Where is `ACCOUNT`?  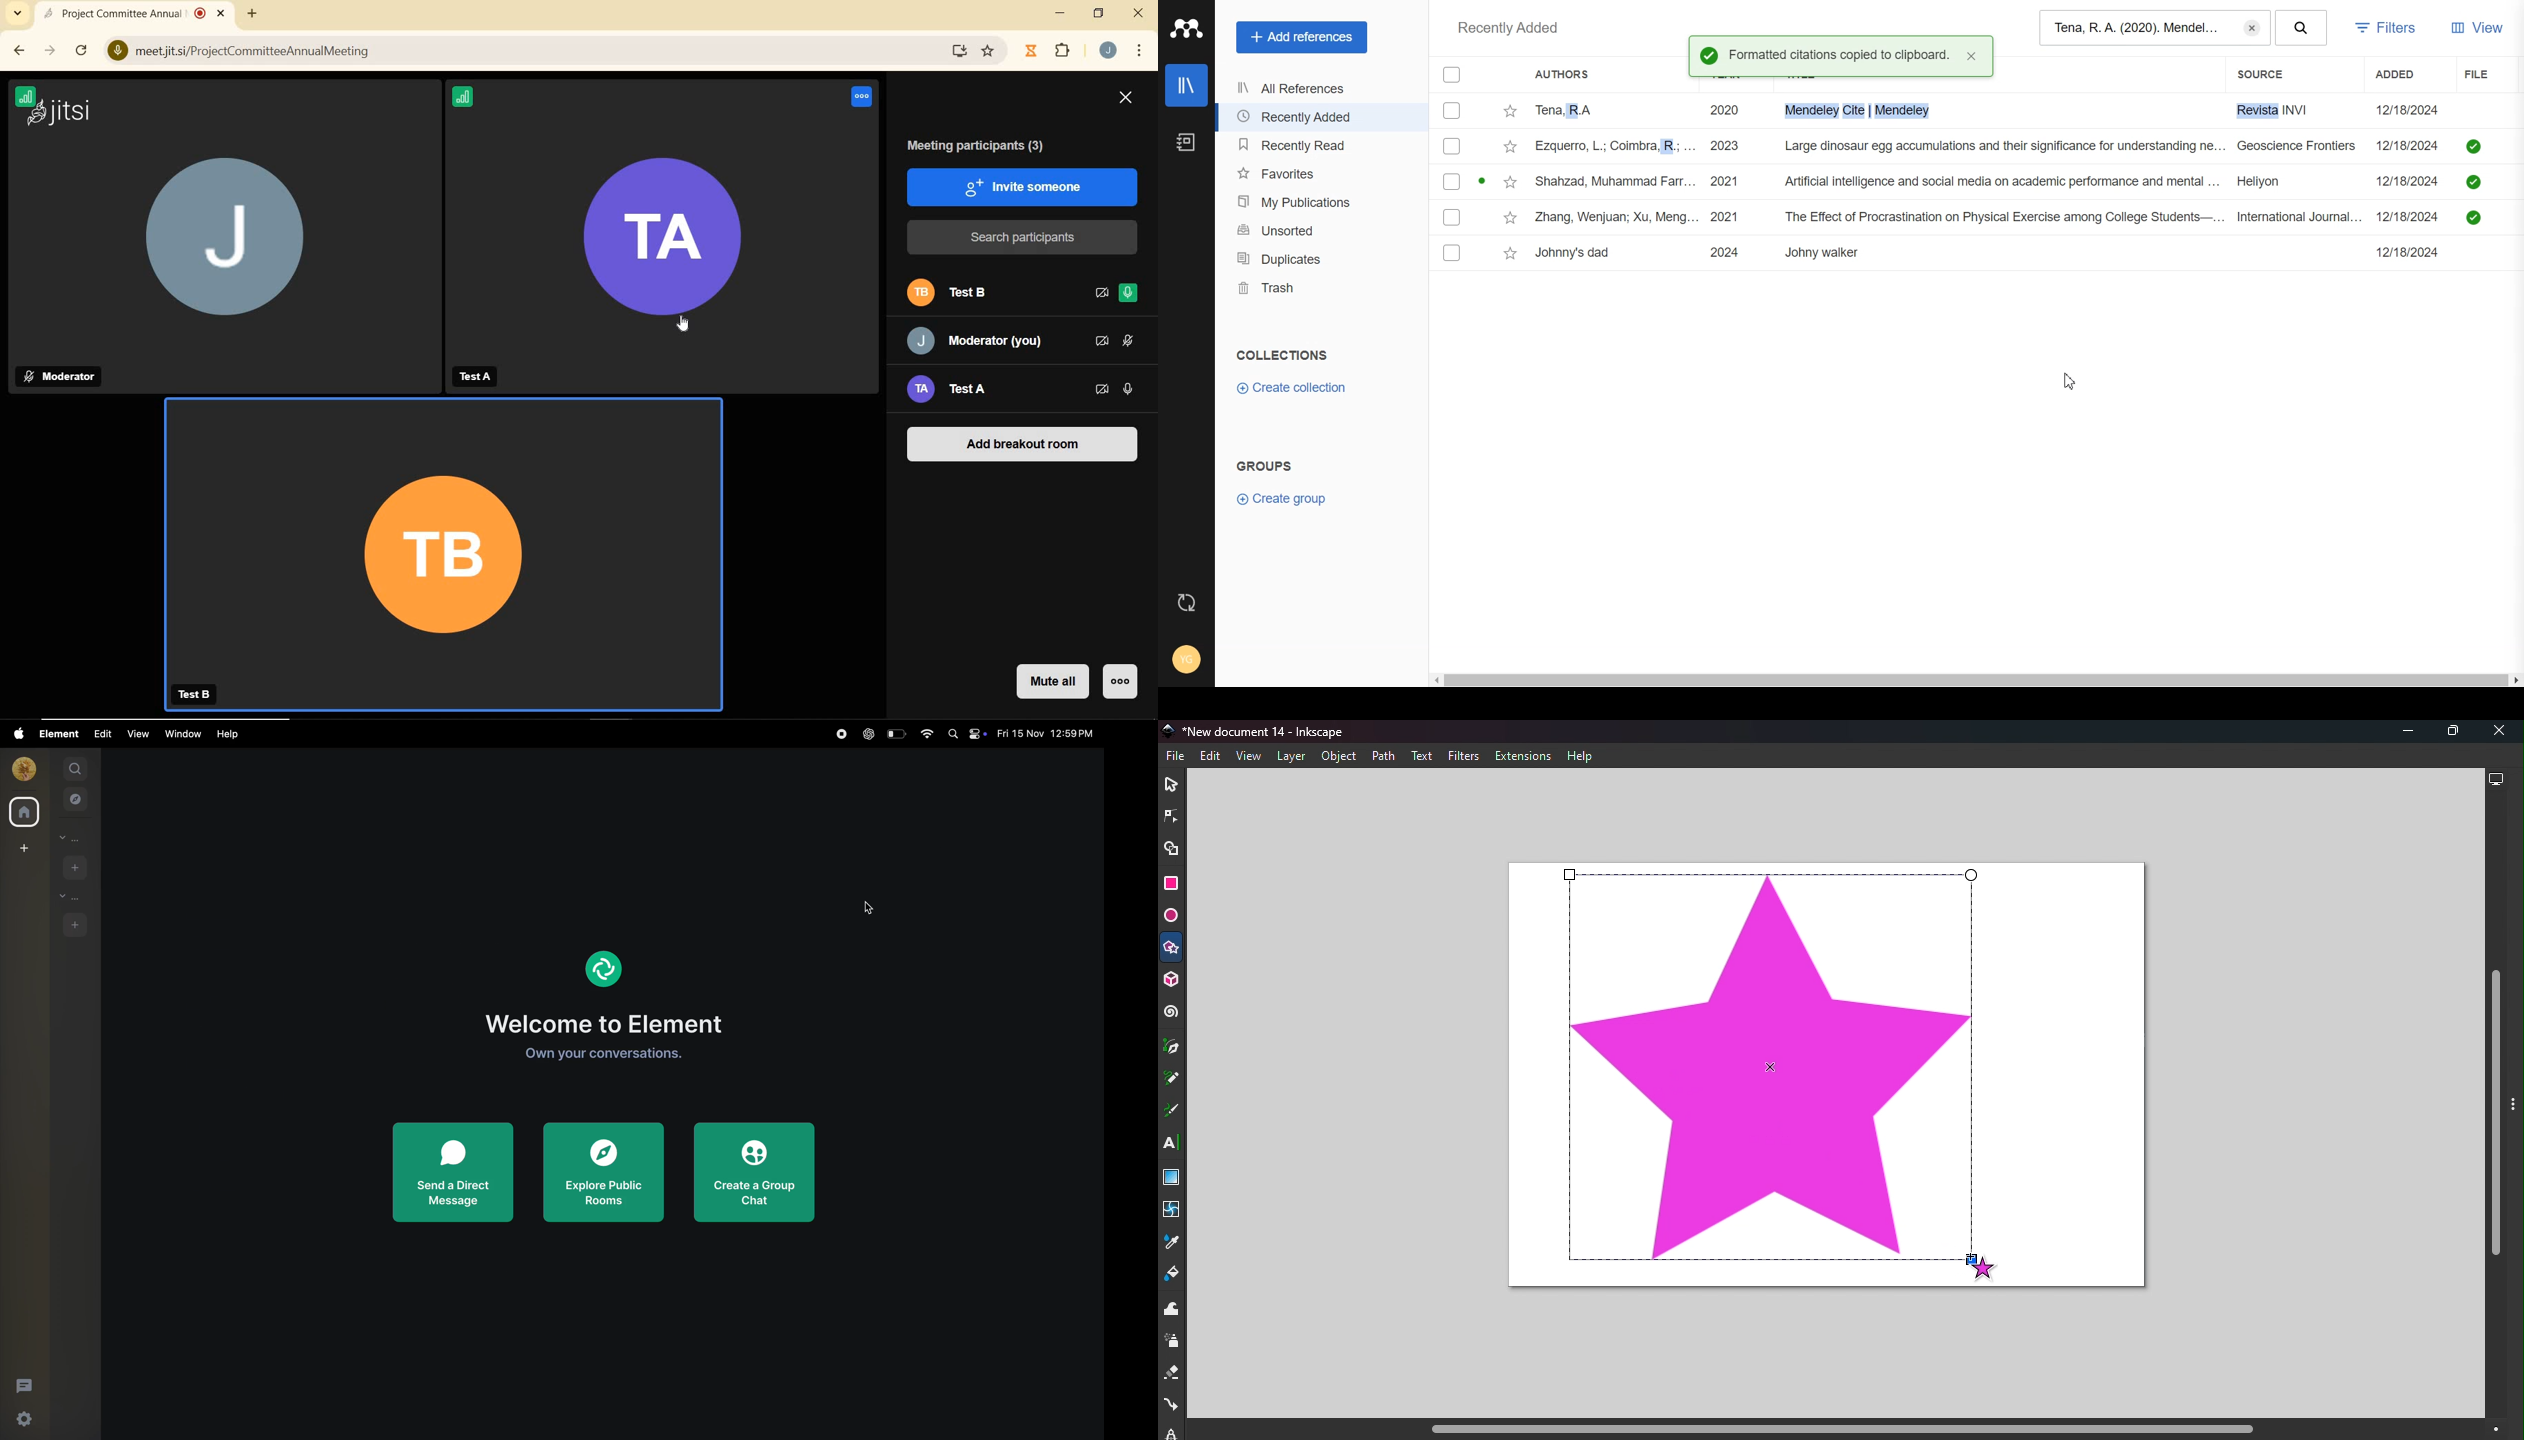
ACCOUNT is located at coordinates (1109, 51).